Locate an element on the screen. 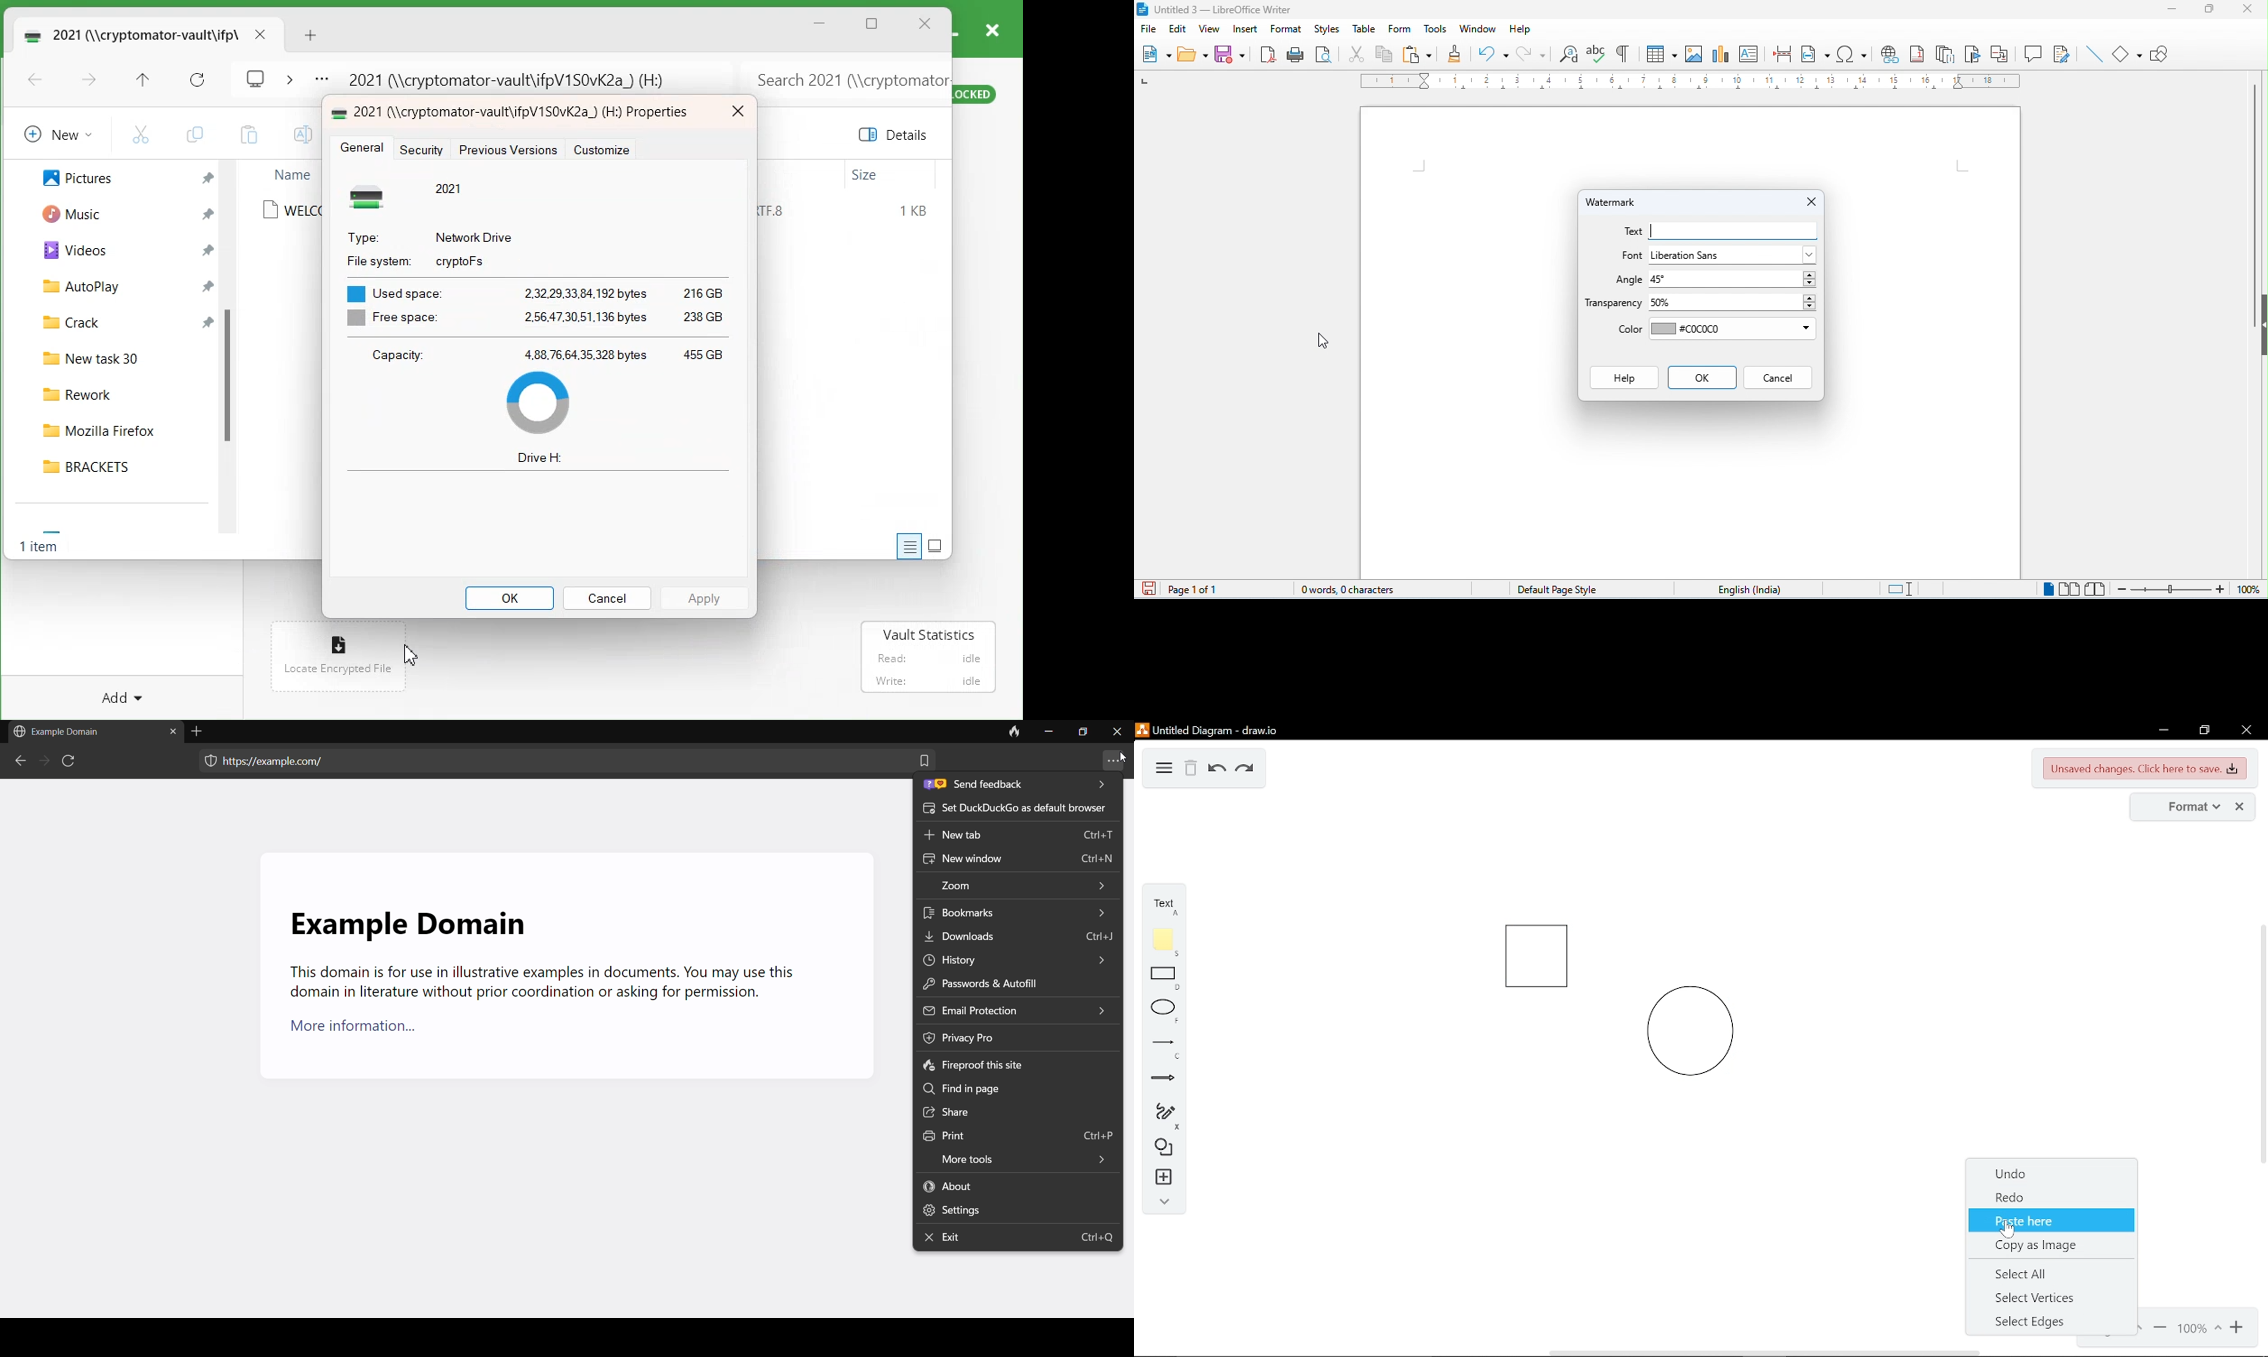  select transparency is located at coordinates (1735, 302).